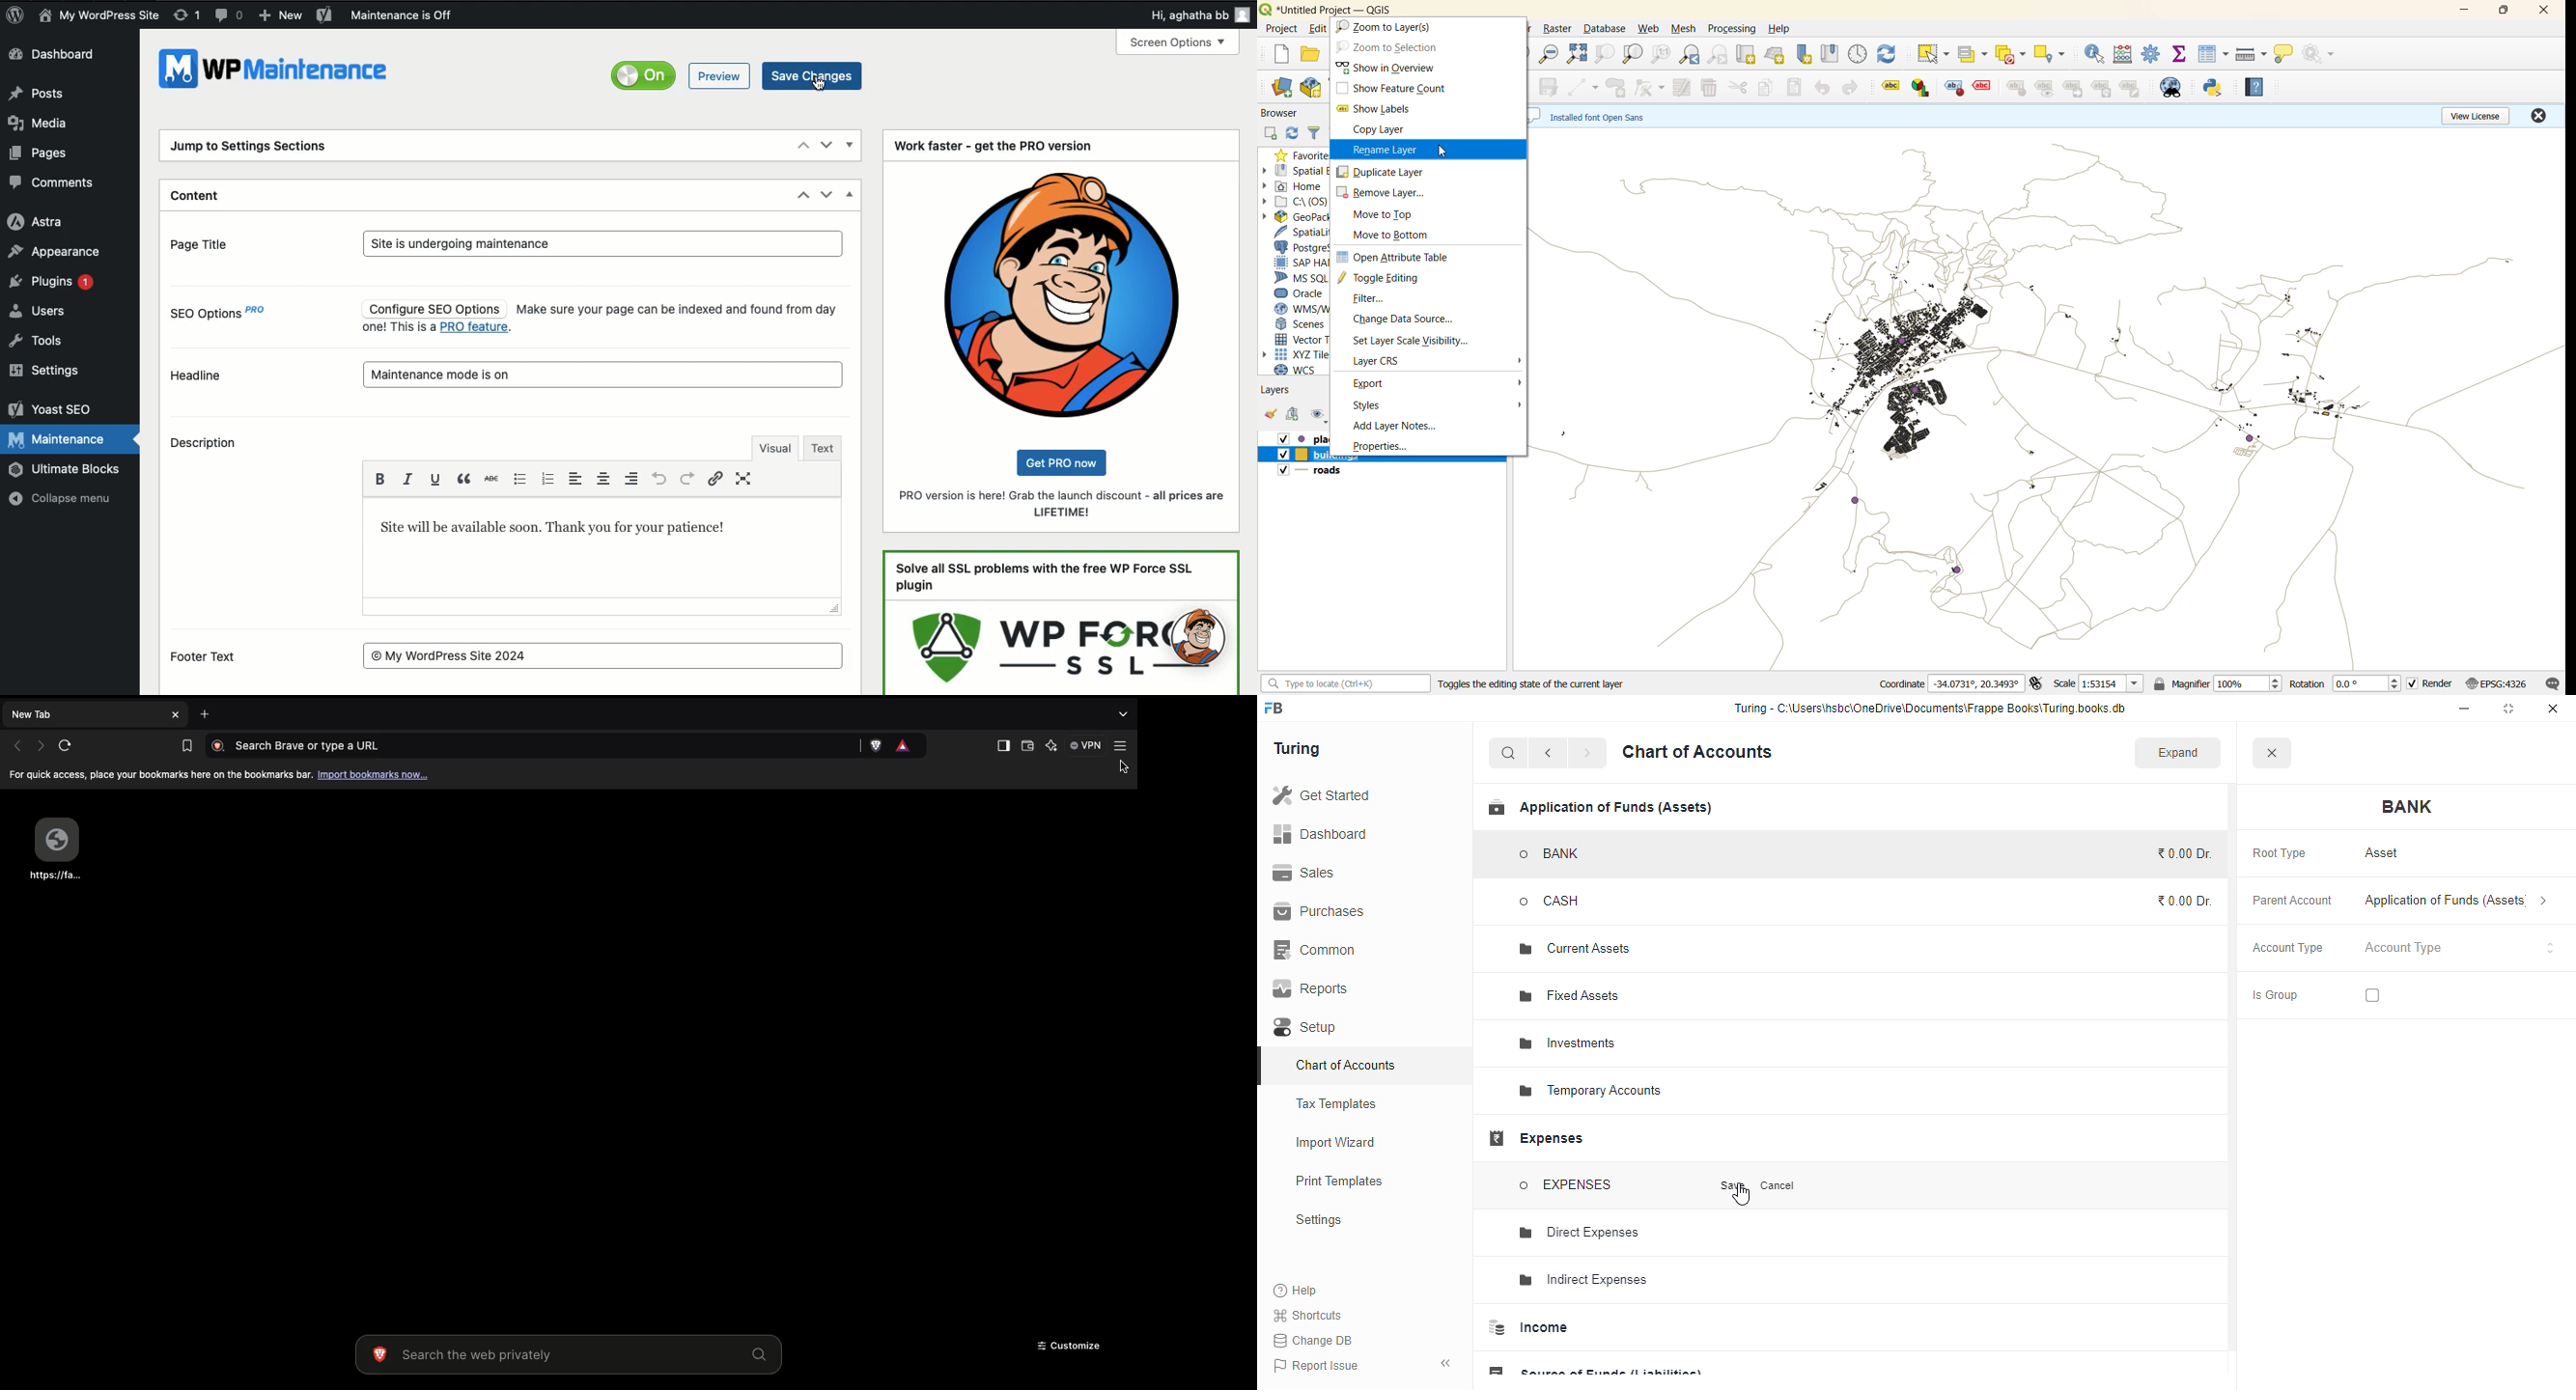 Image resolution: width=2576 pixels, height=1400 pixels. What do you see at coordinates (851, 193) in the screenshot?
I see `Hide` at bounding box center [851, 193].